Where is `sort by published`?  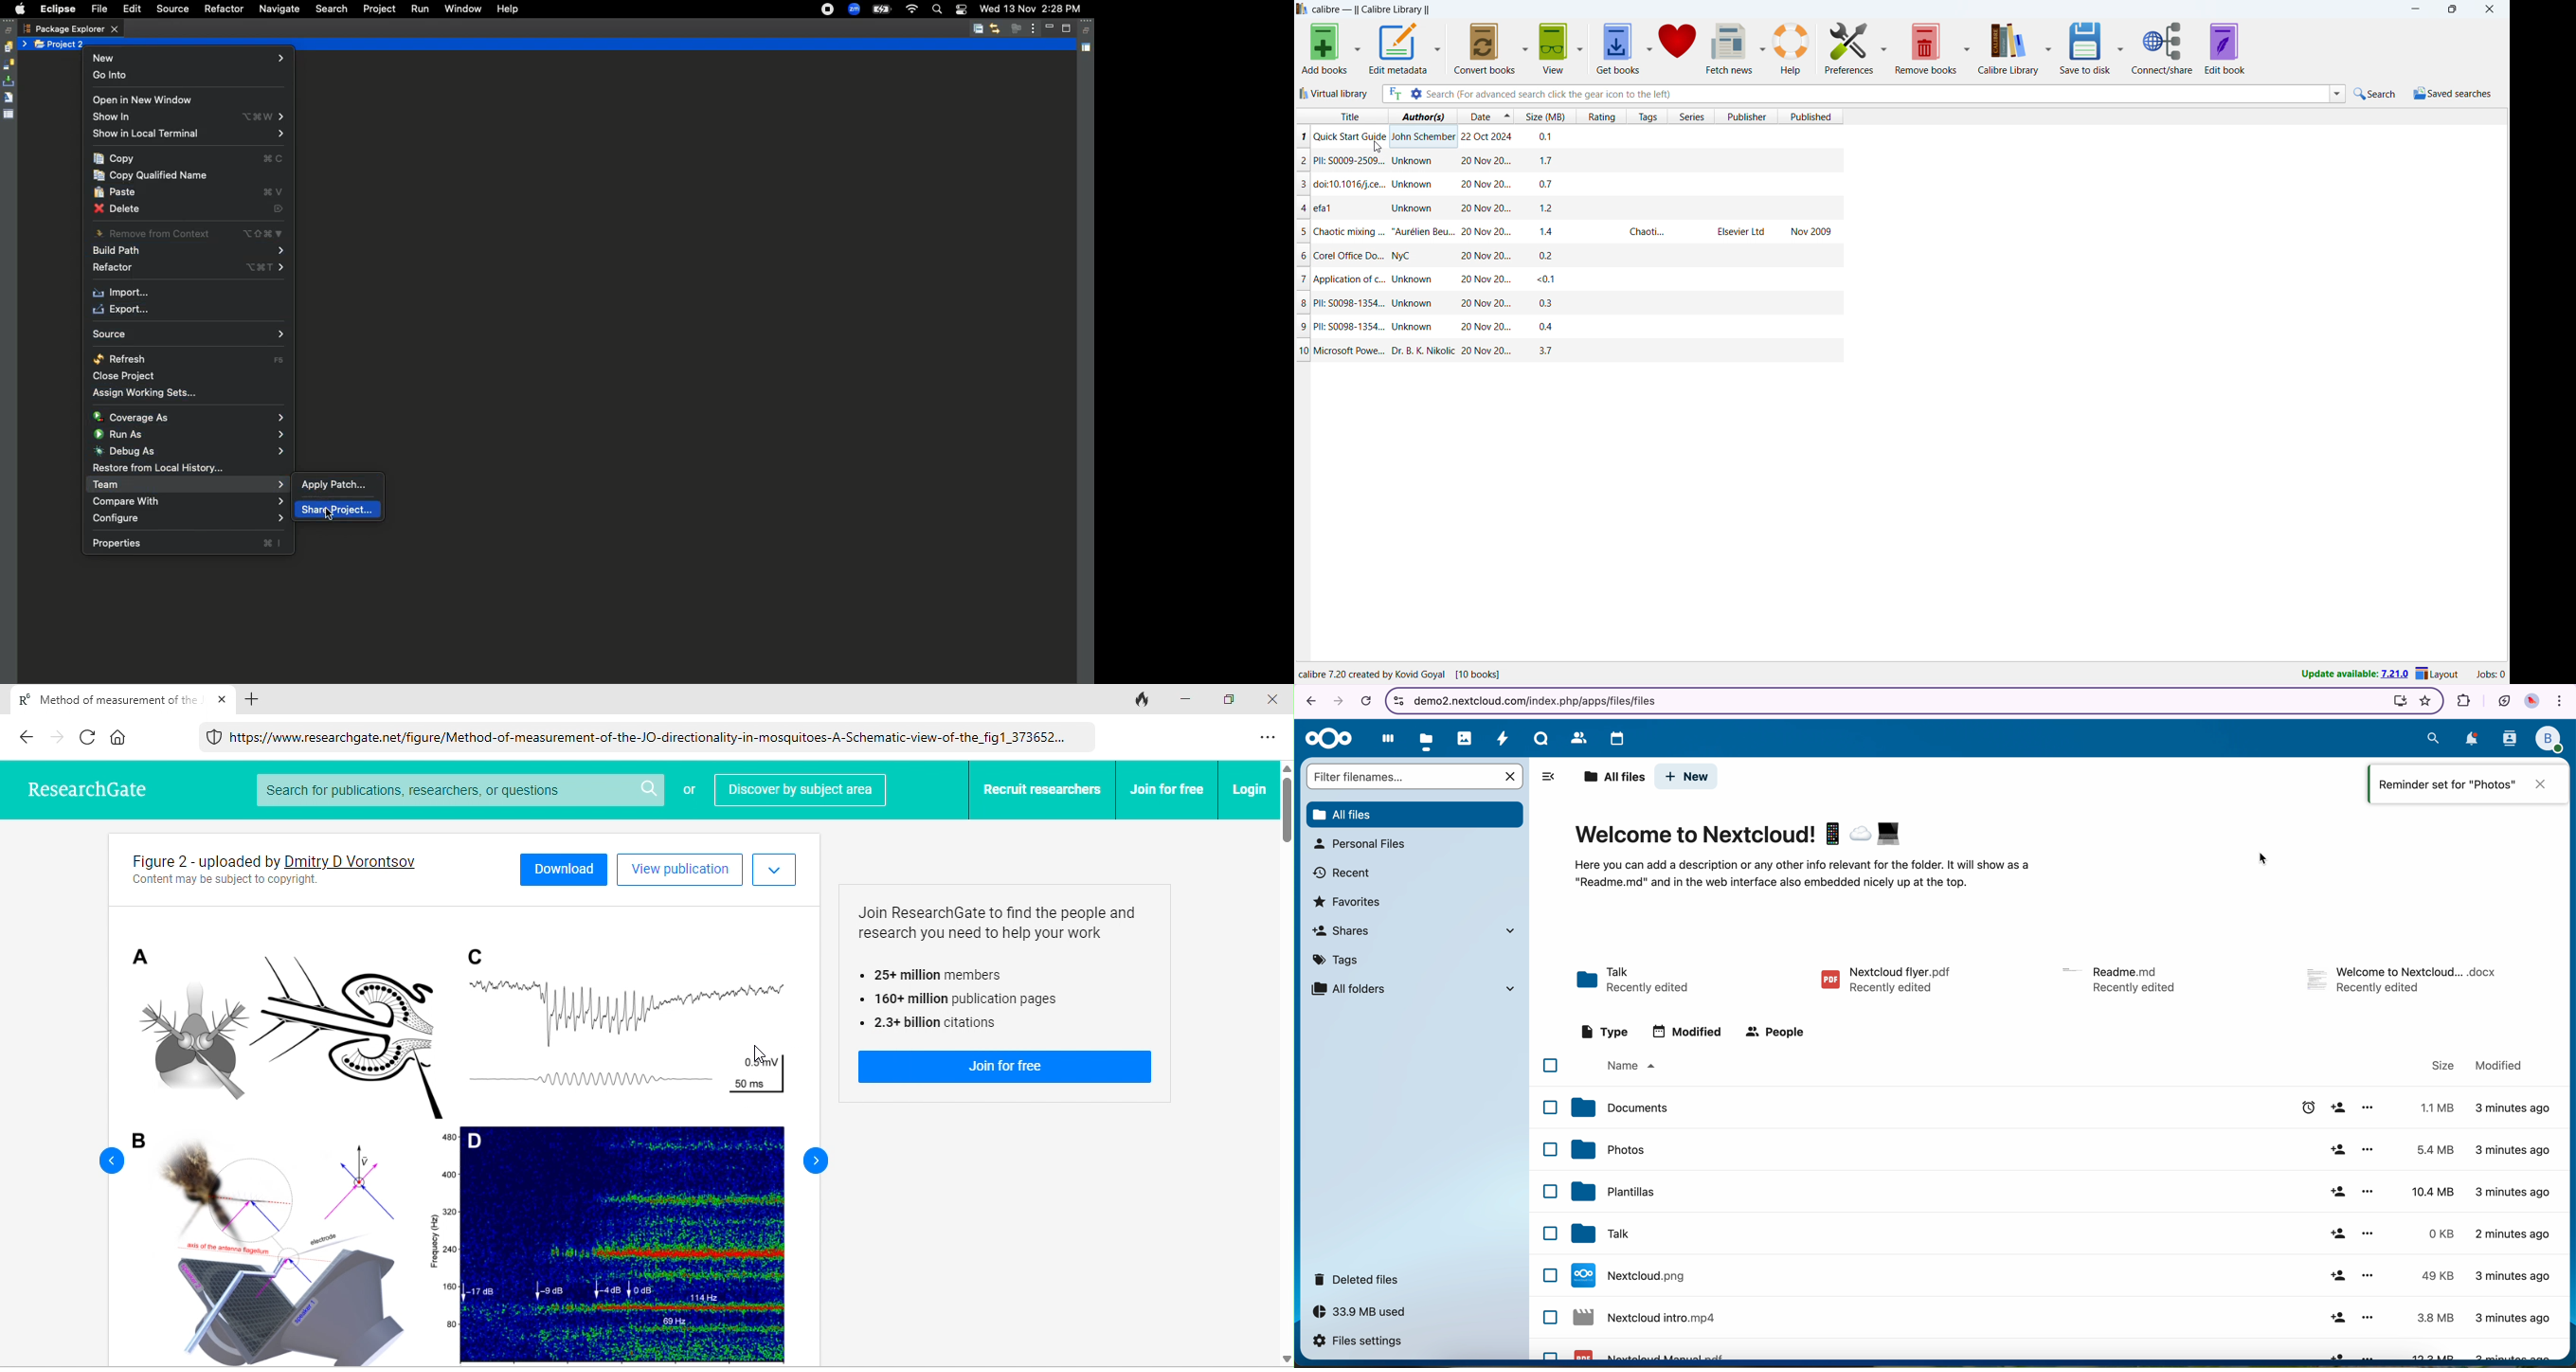 sort by published is located at coordinates (1810, 117).